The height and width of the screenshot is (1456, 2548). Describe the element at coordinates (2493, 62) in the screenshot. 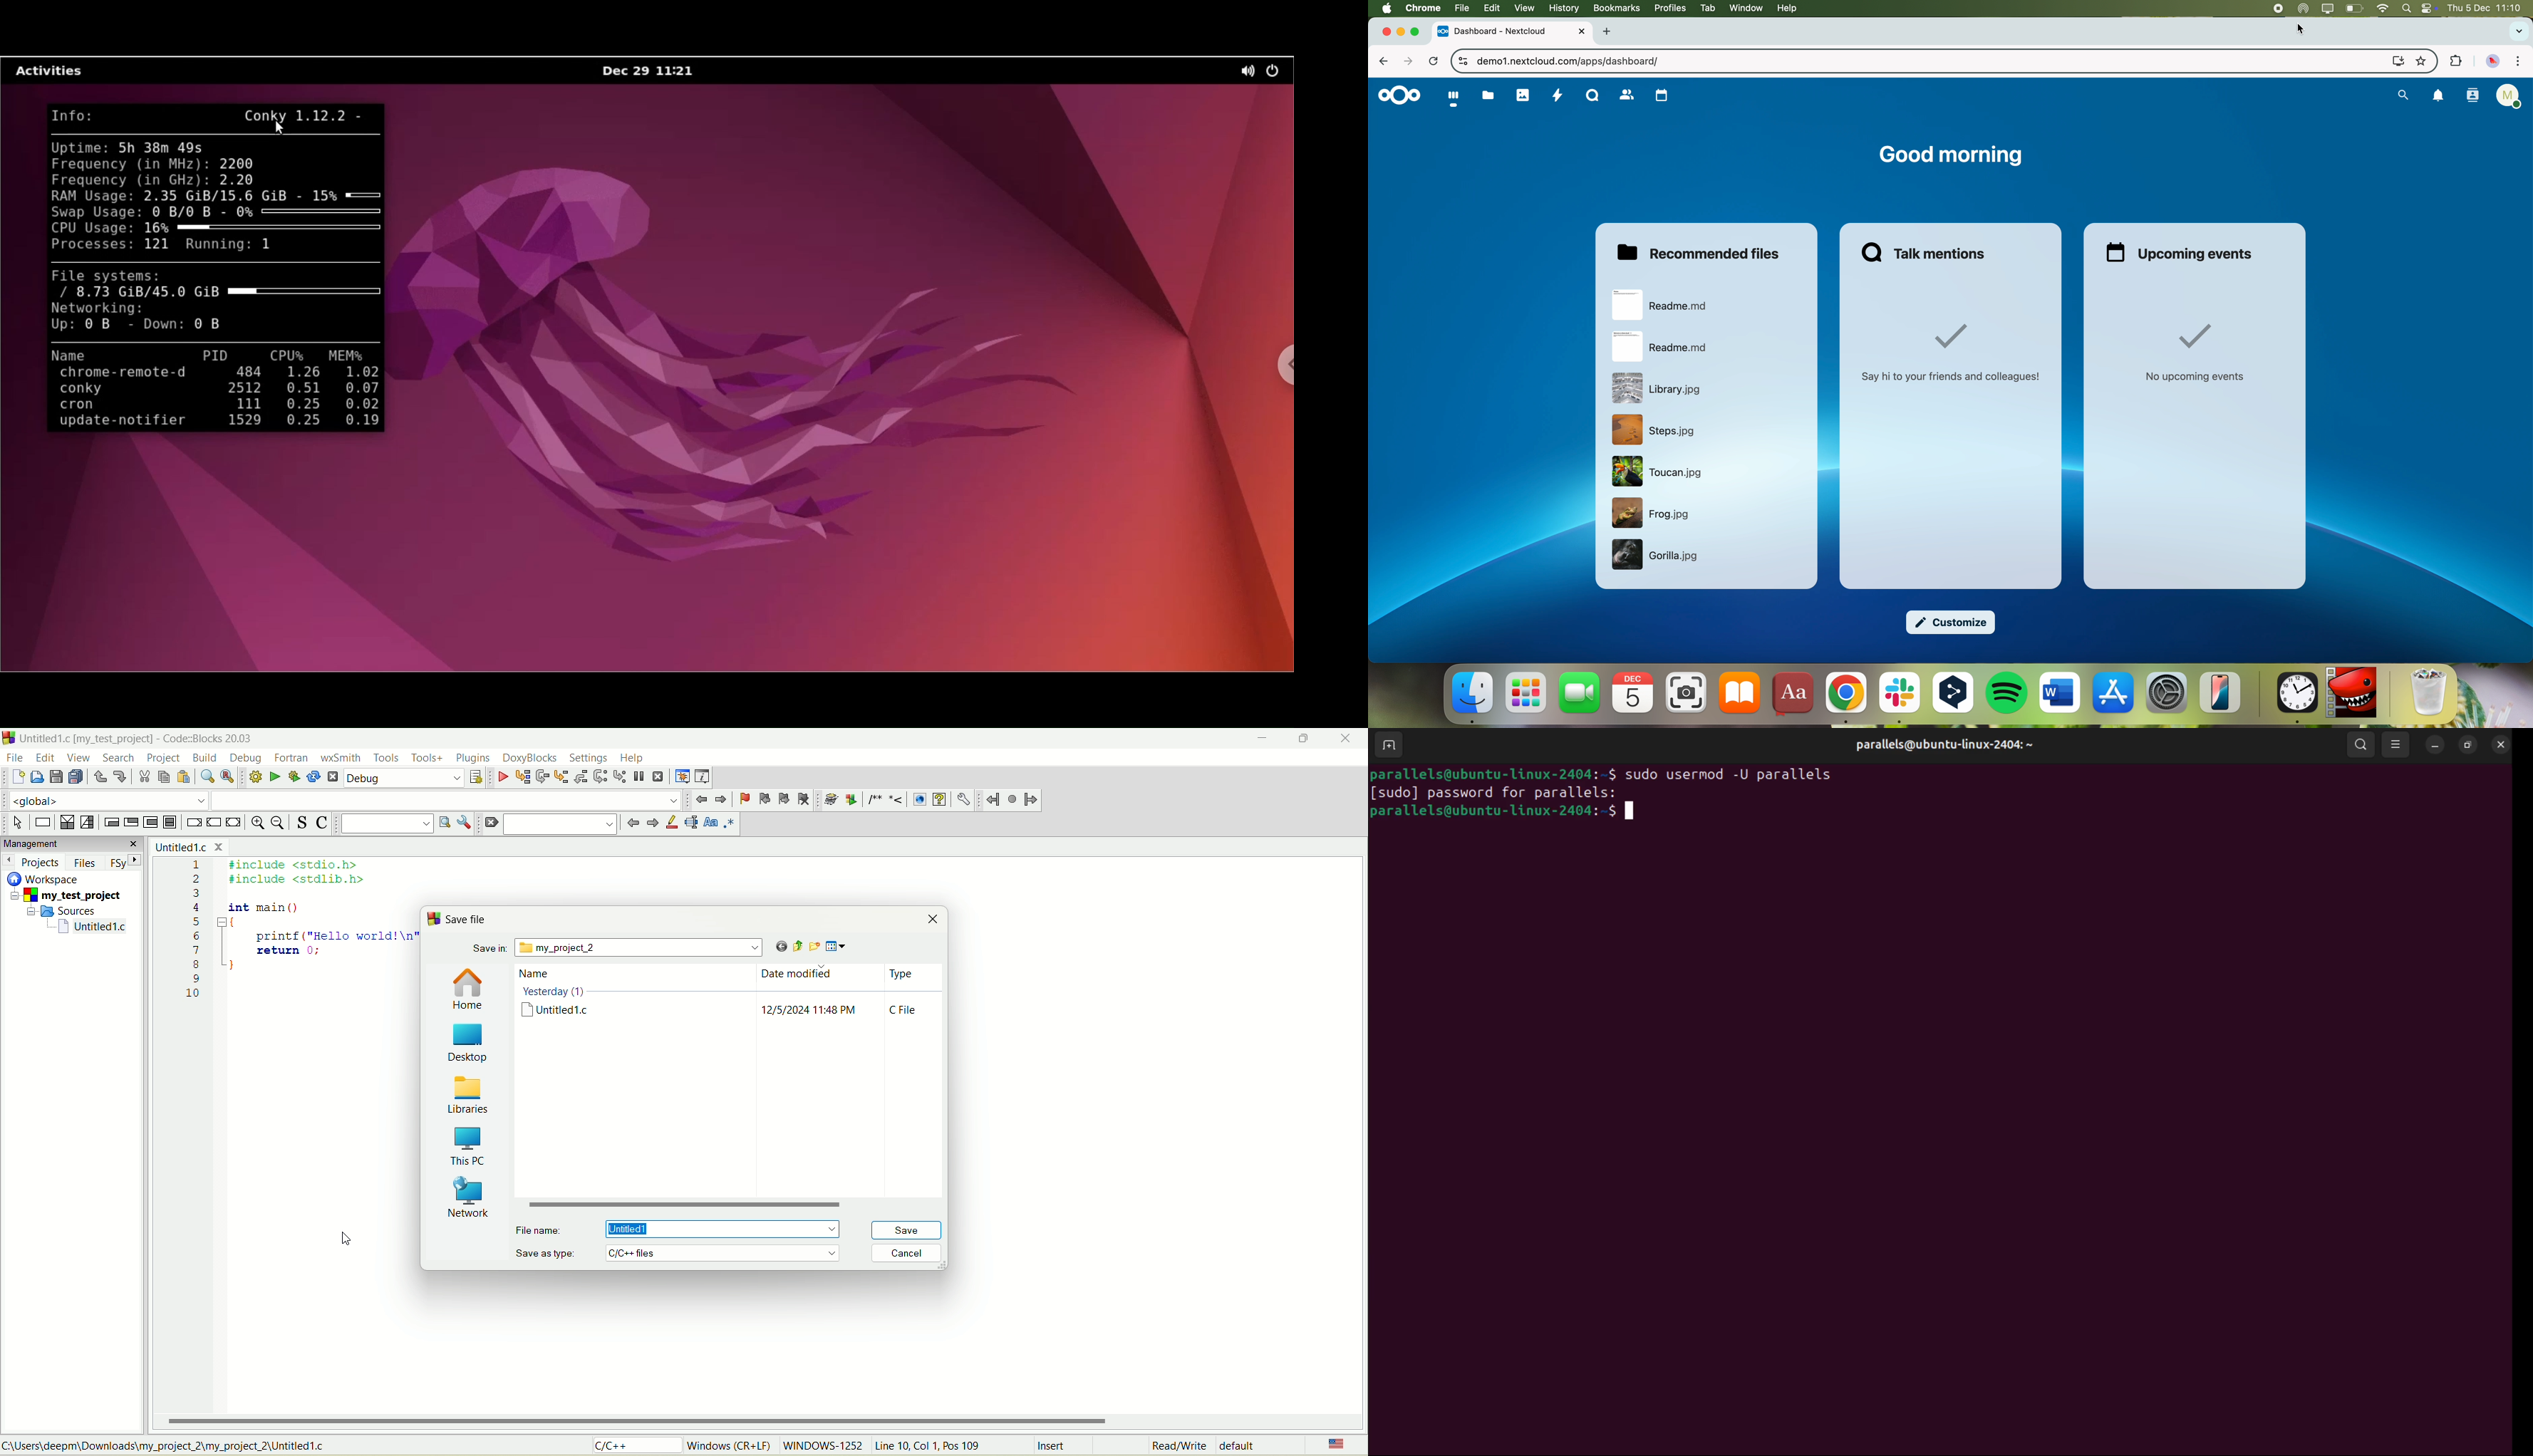

I see `profile picture` at that location.